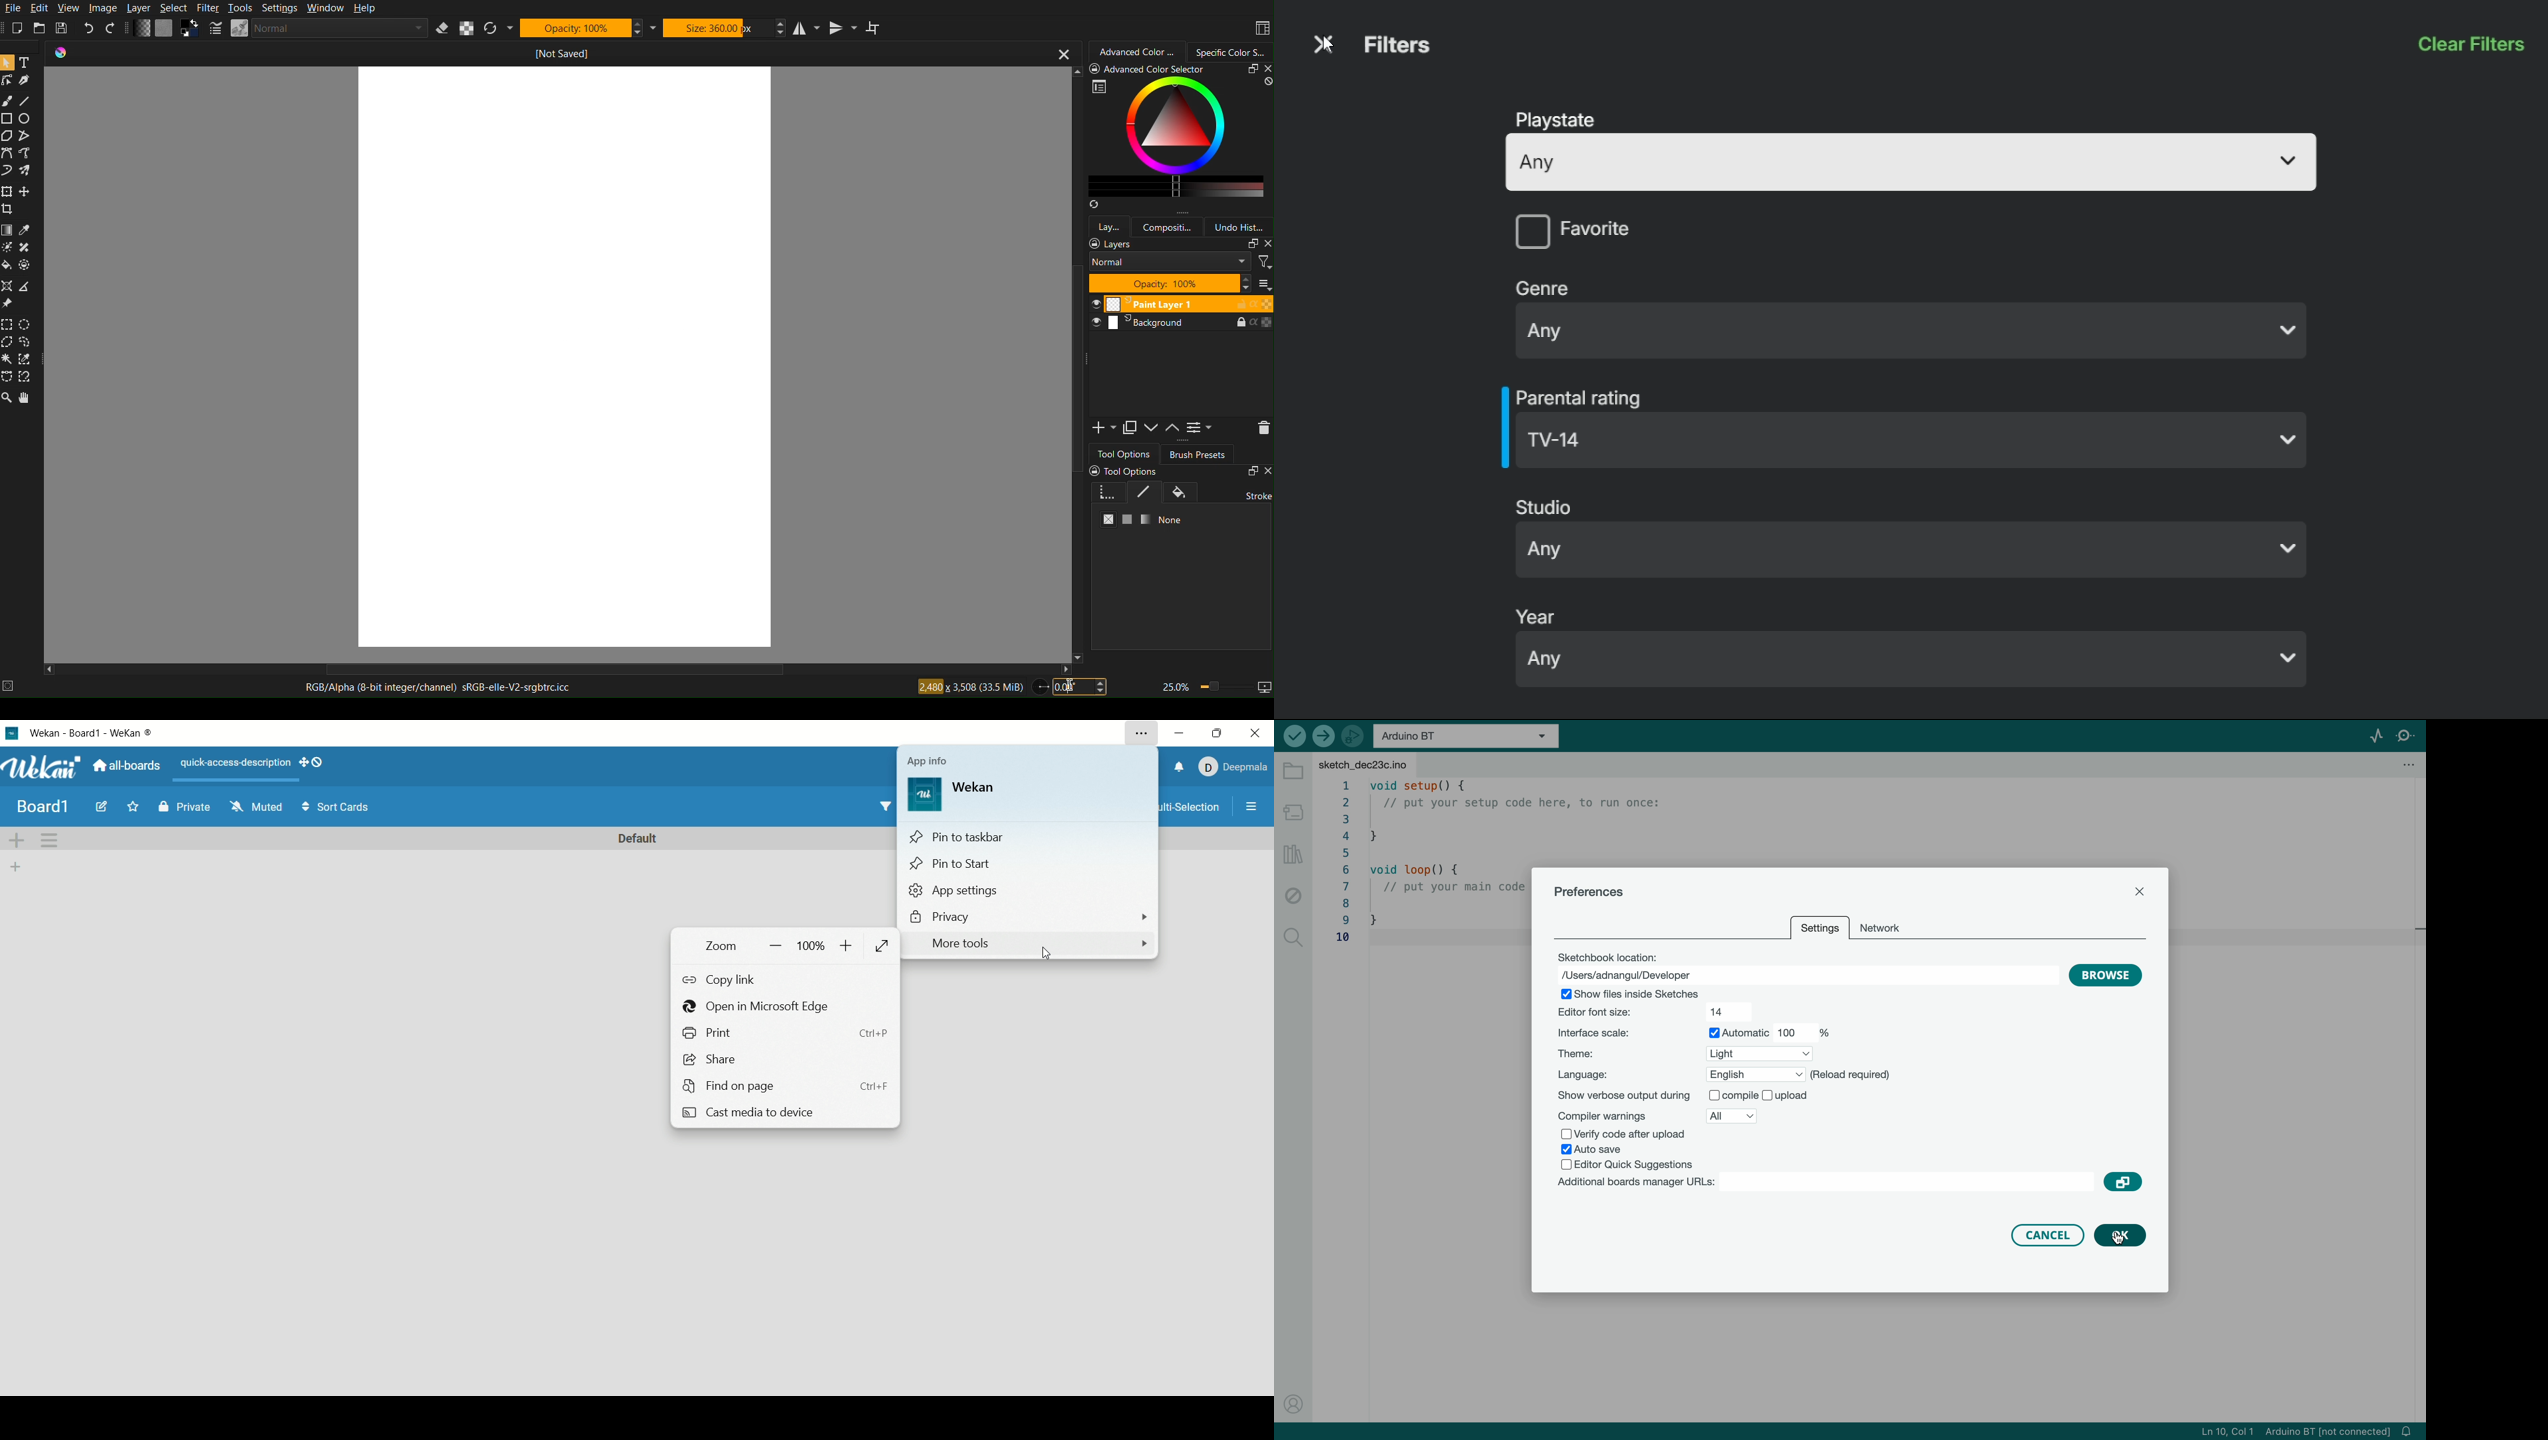  What do you see at coordinates (1198, 455) in the screenshot?
I see `Brush Presets` at bounding box center [1198, 455].